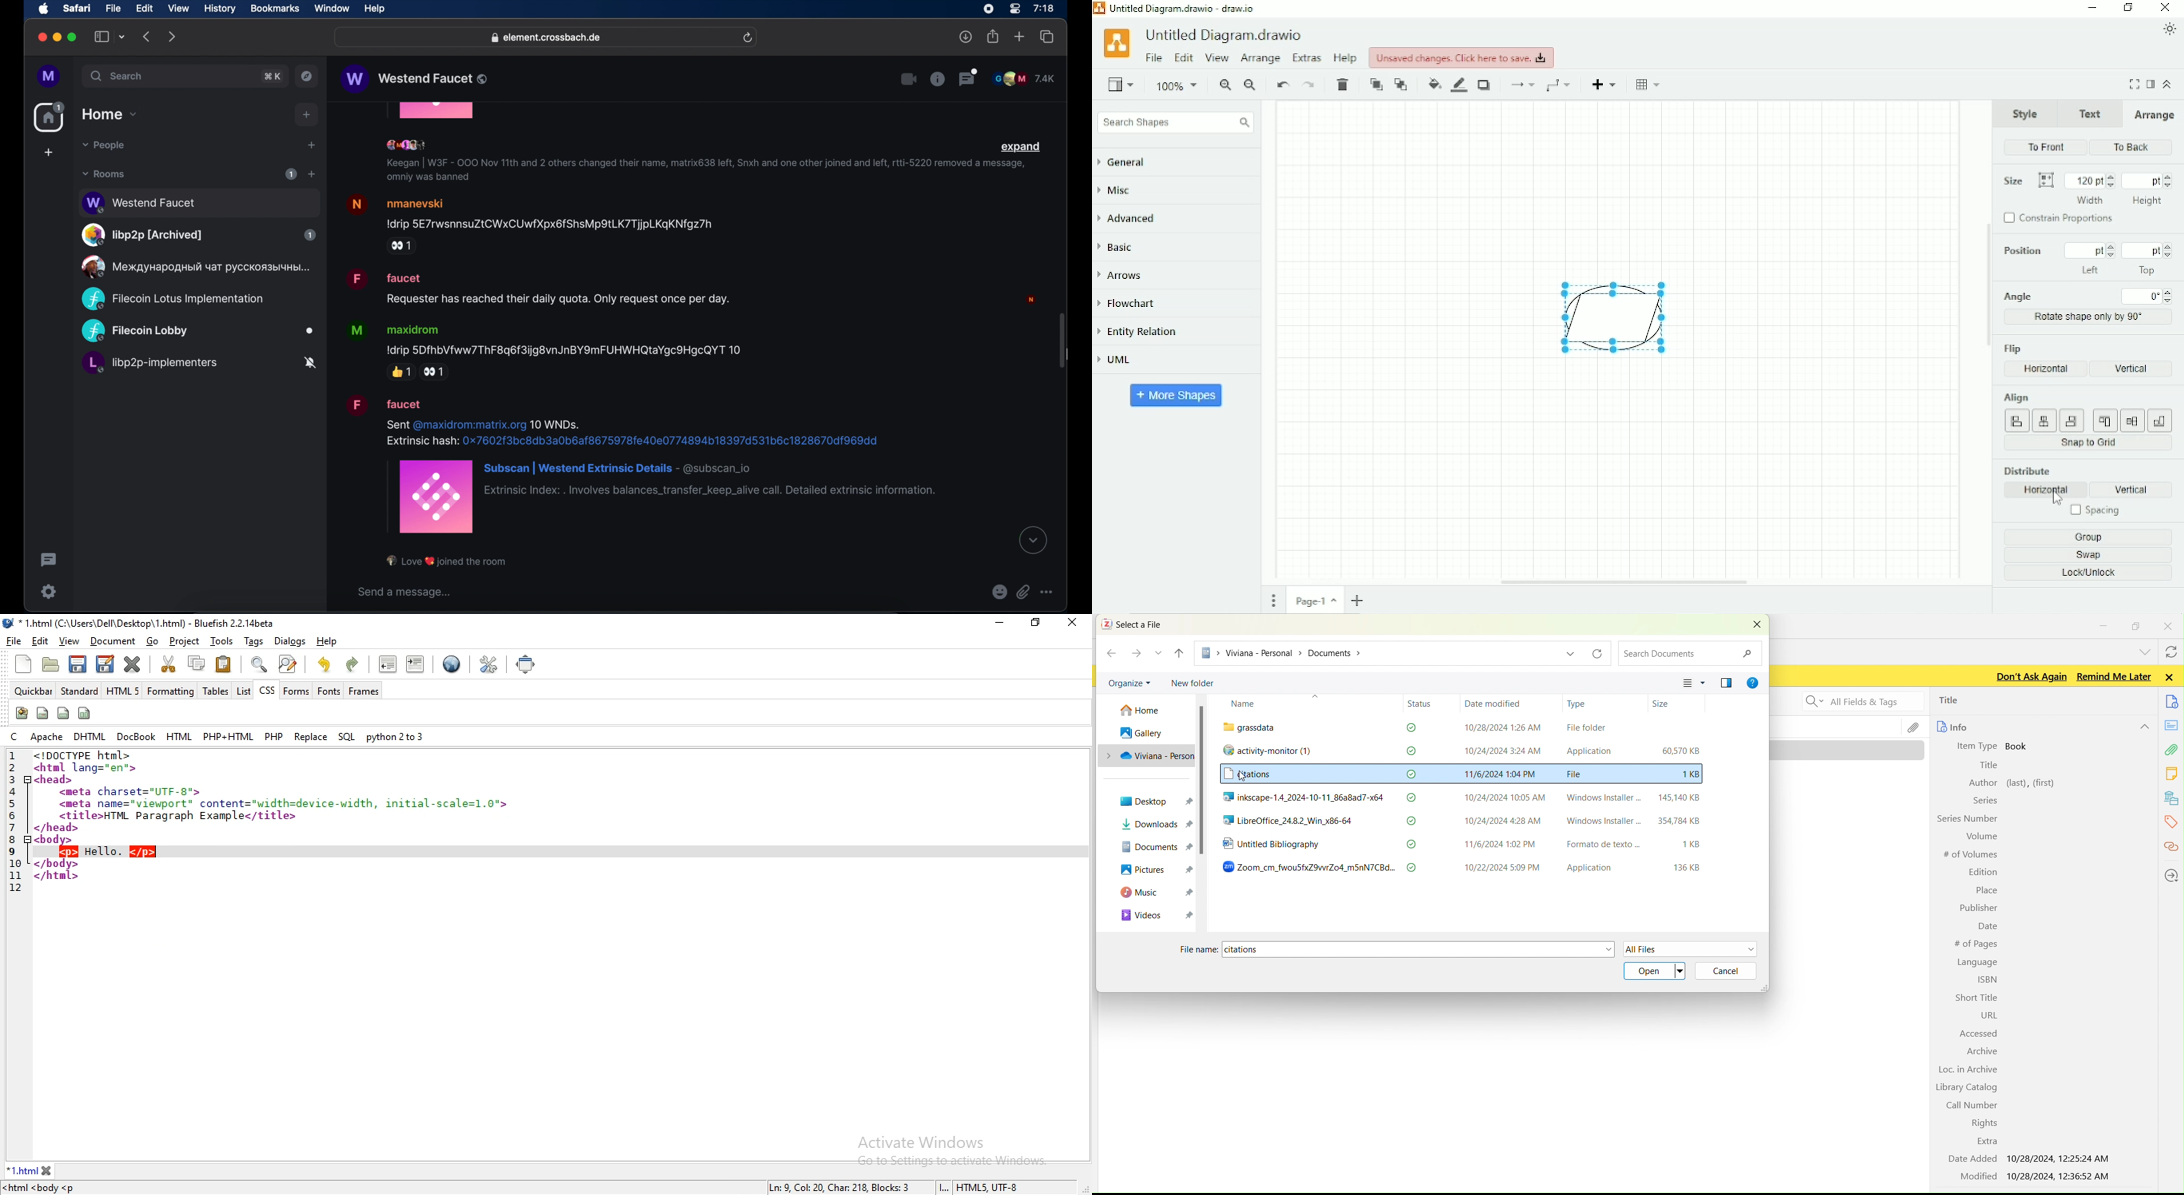  I want to click on Place, so click(1987, 890).